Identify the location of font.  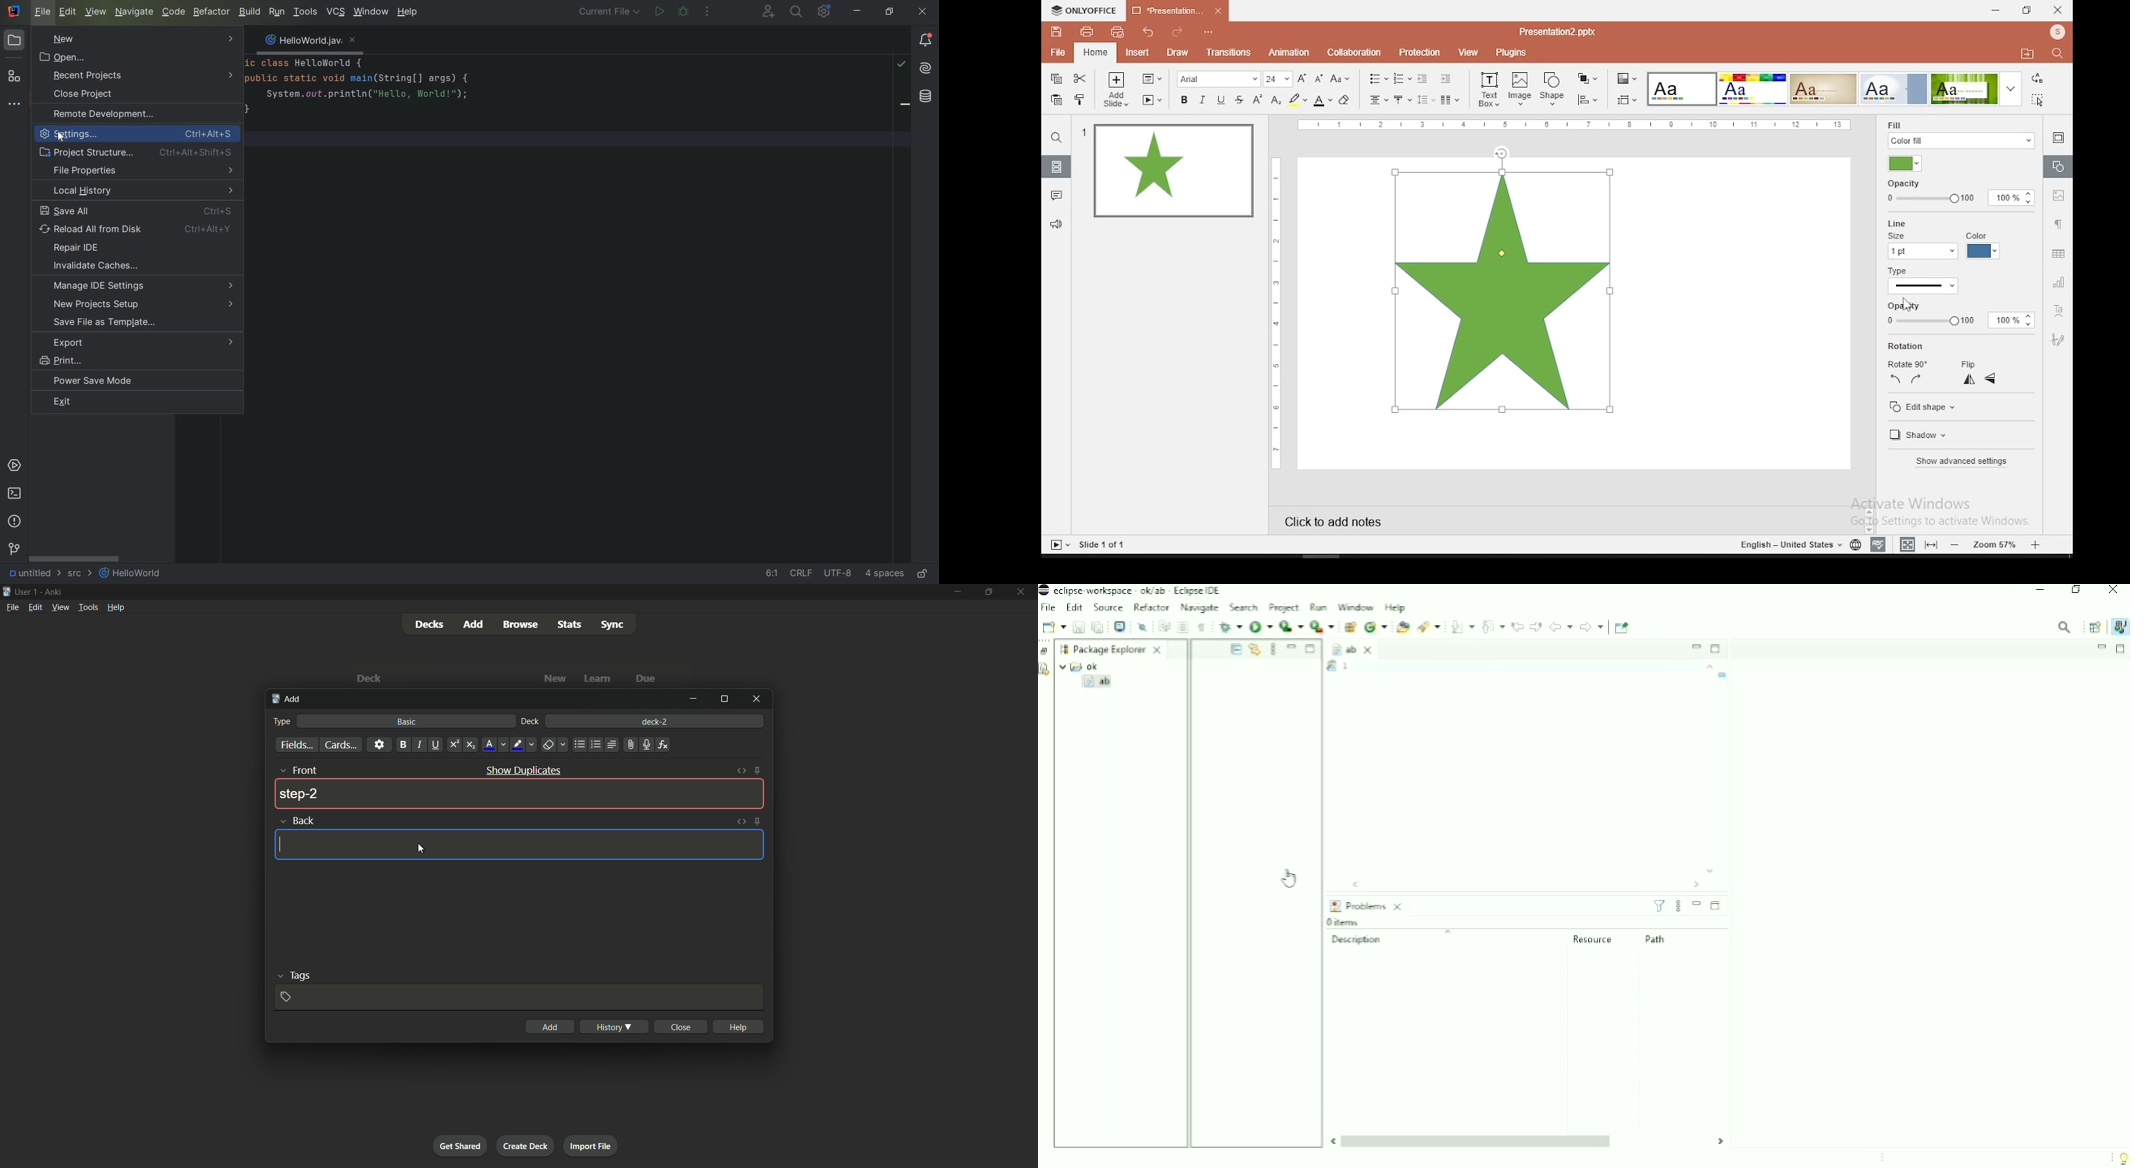
(1218, 79).